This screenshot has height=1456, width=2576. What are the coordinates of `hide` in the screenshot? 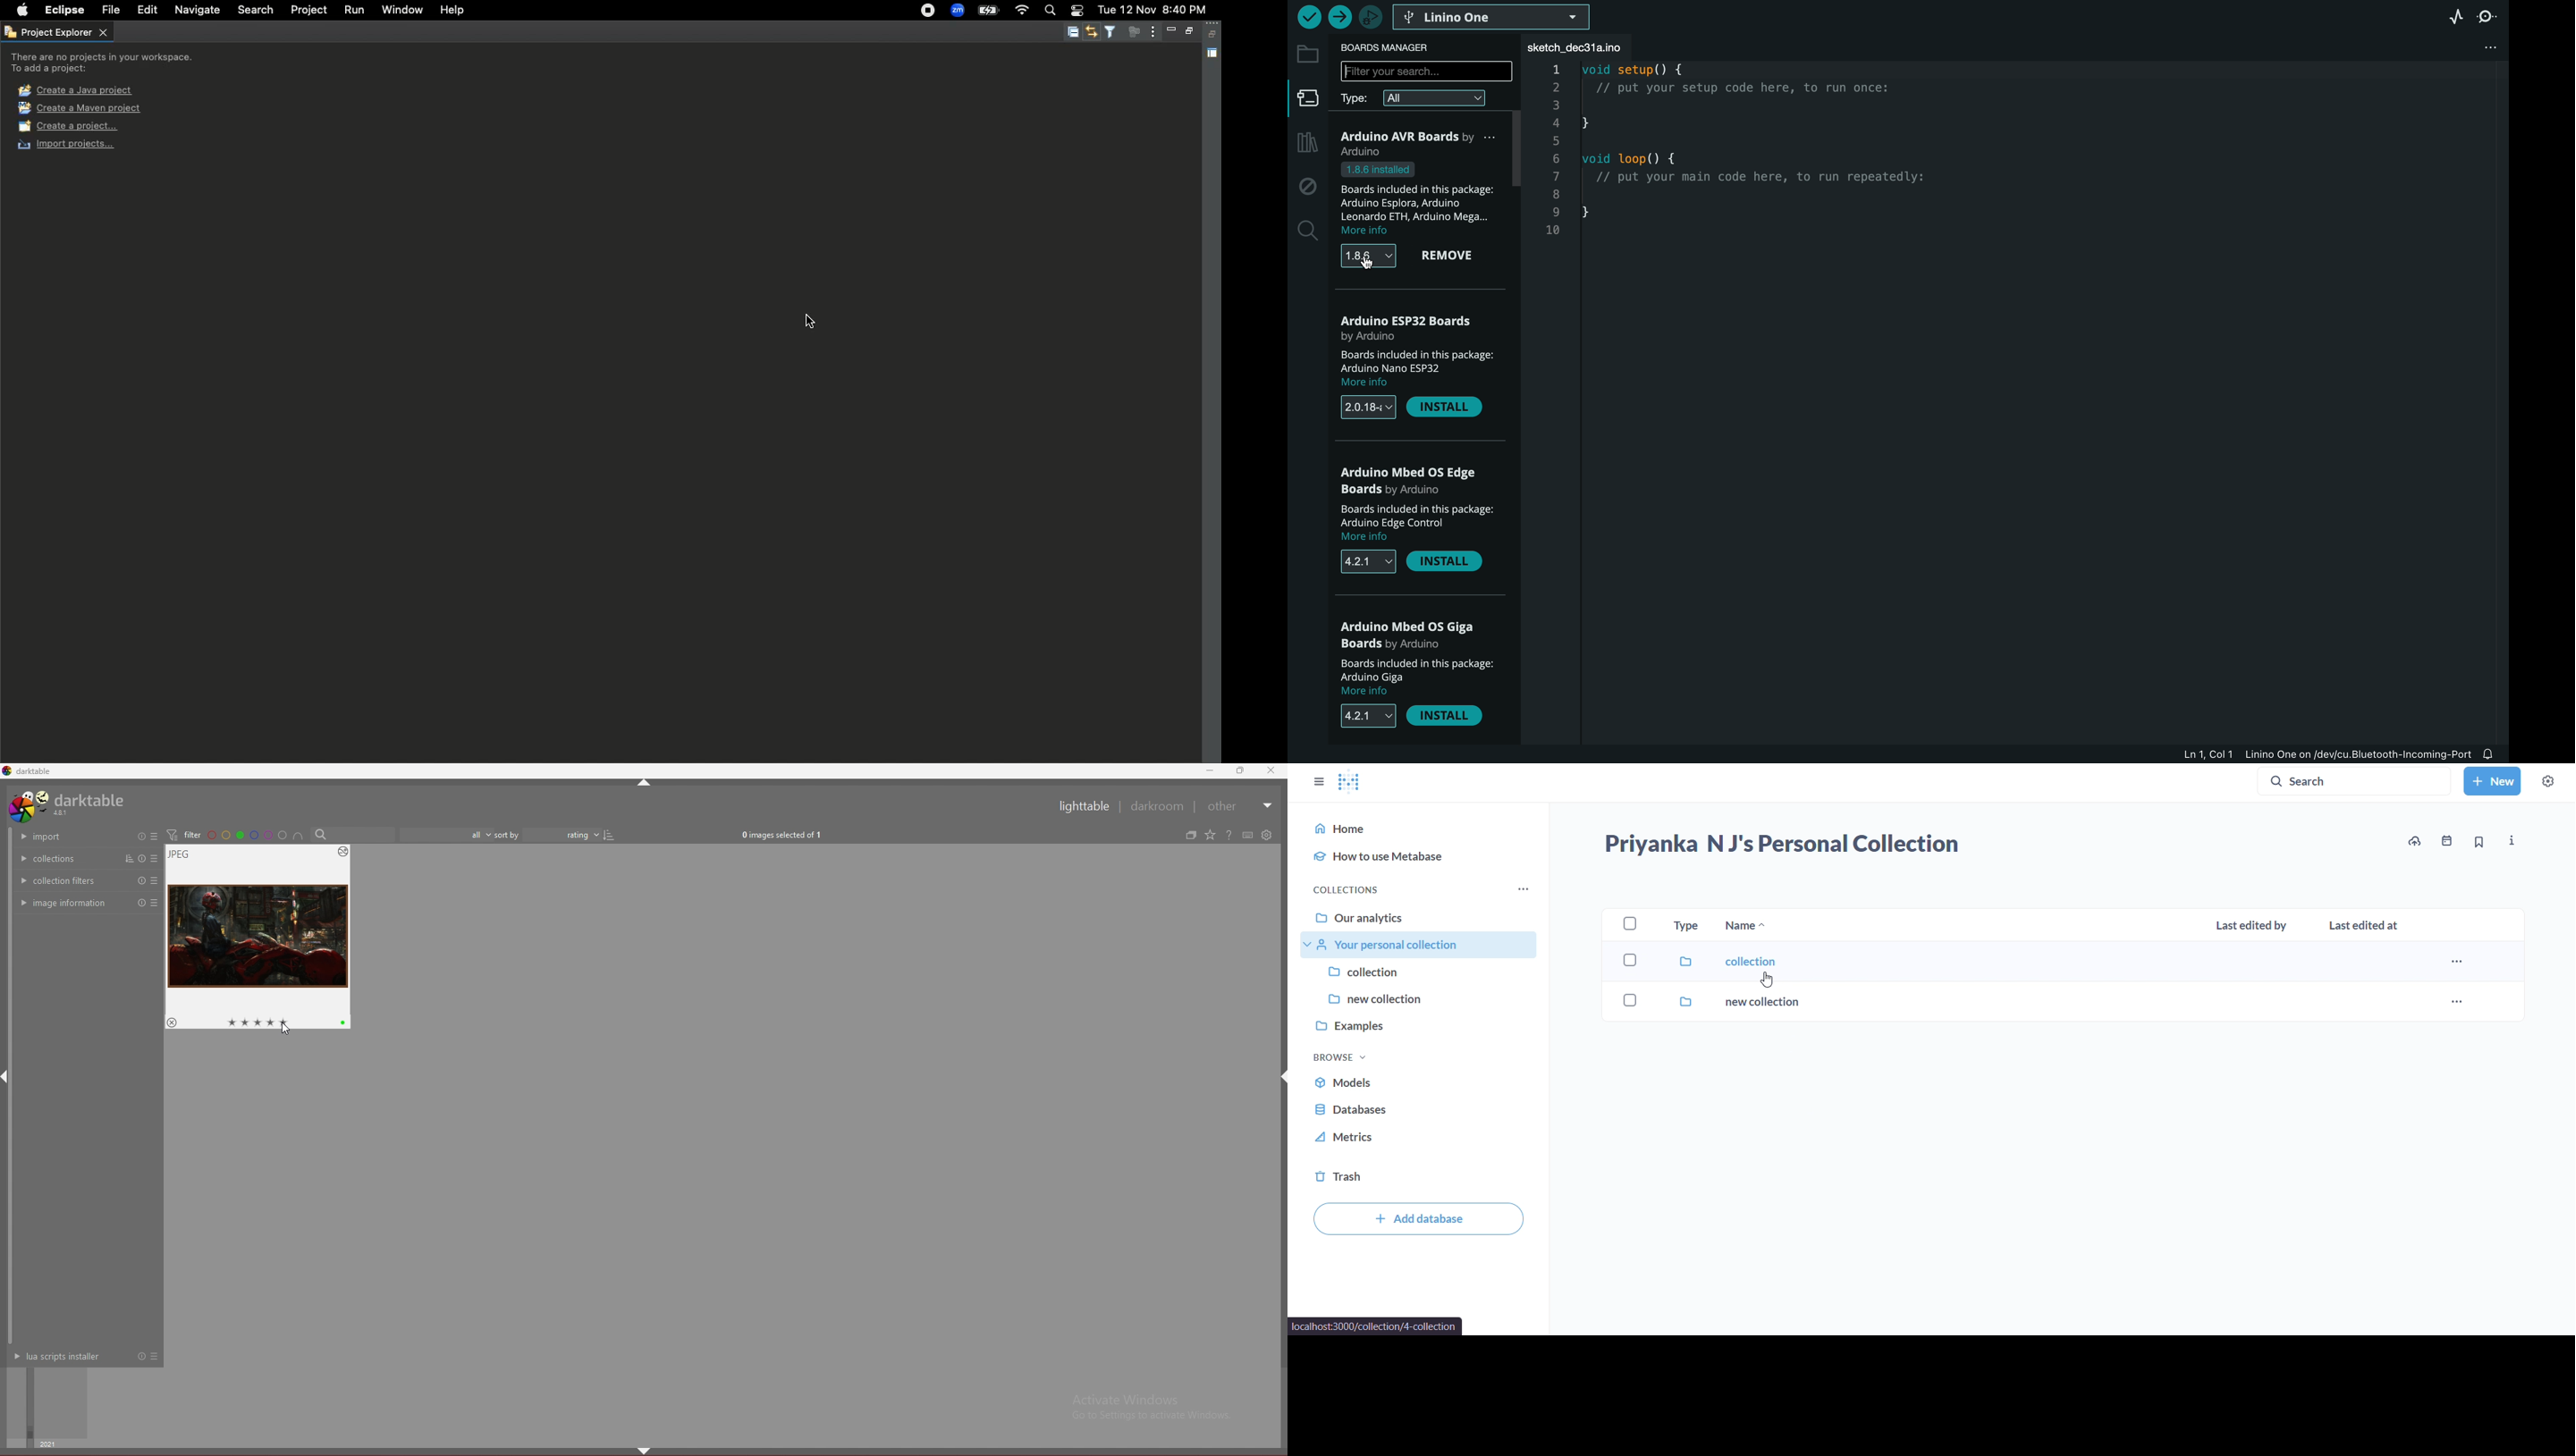 It's located at (644, 783).